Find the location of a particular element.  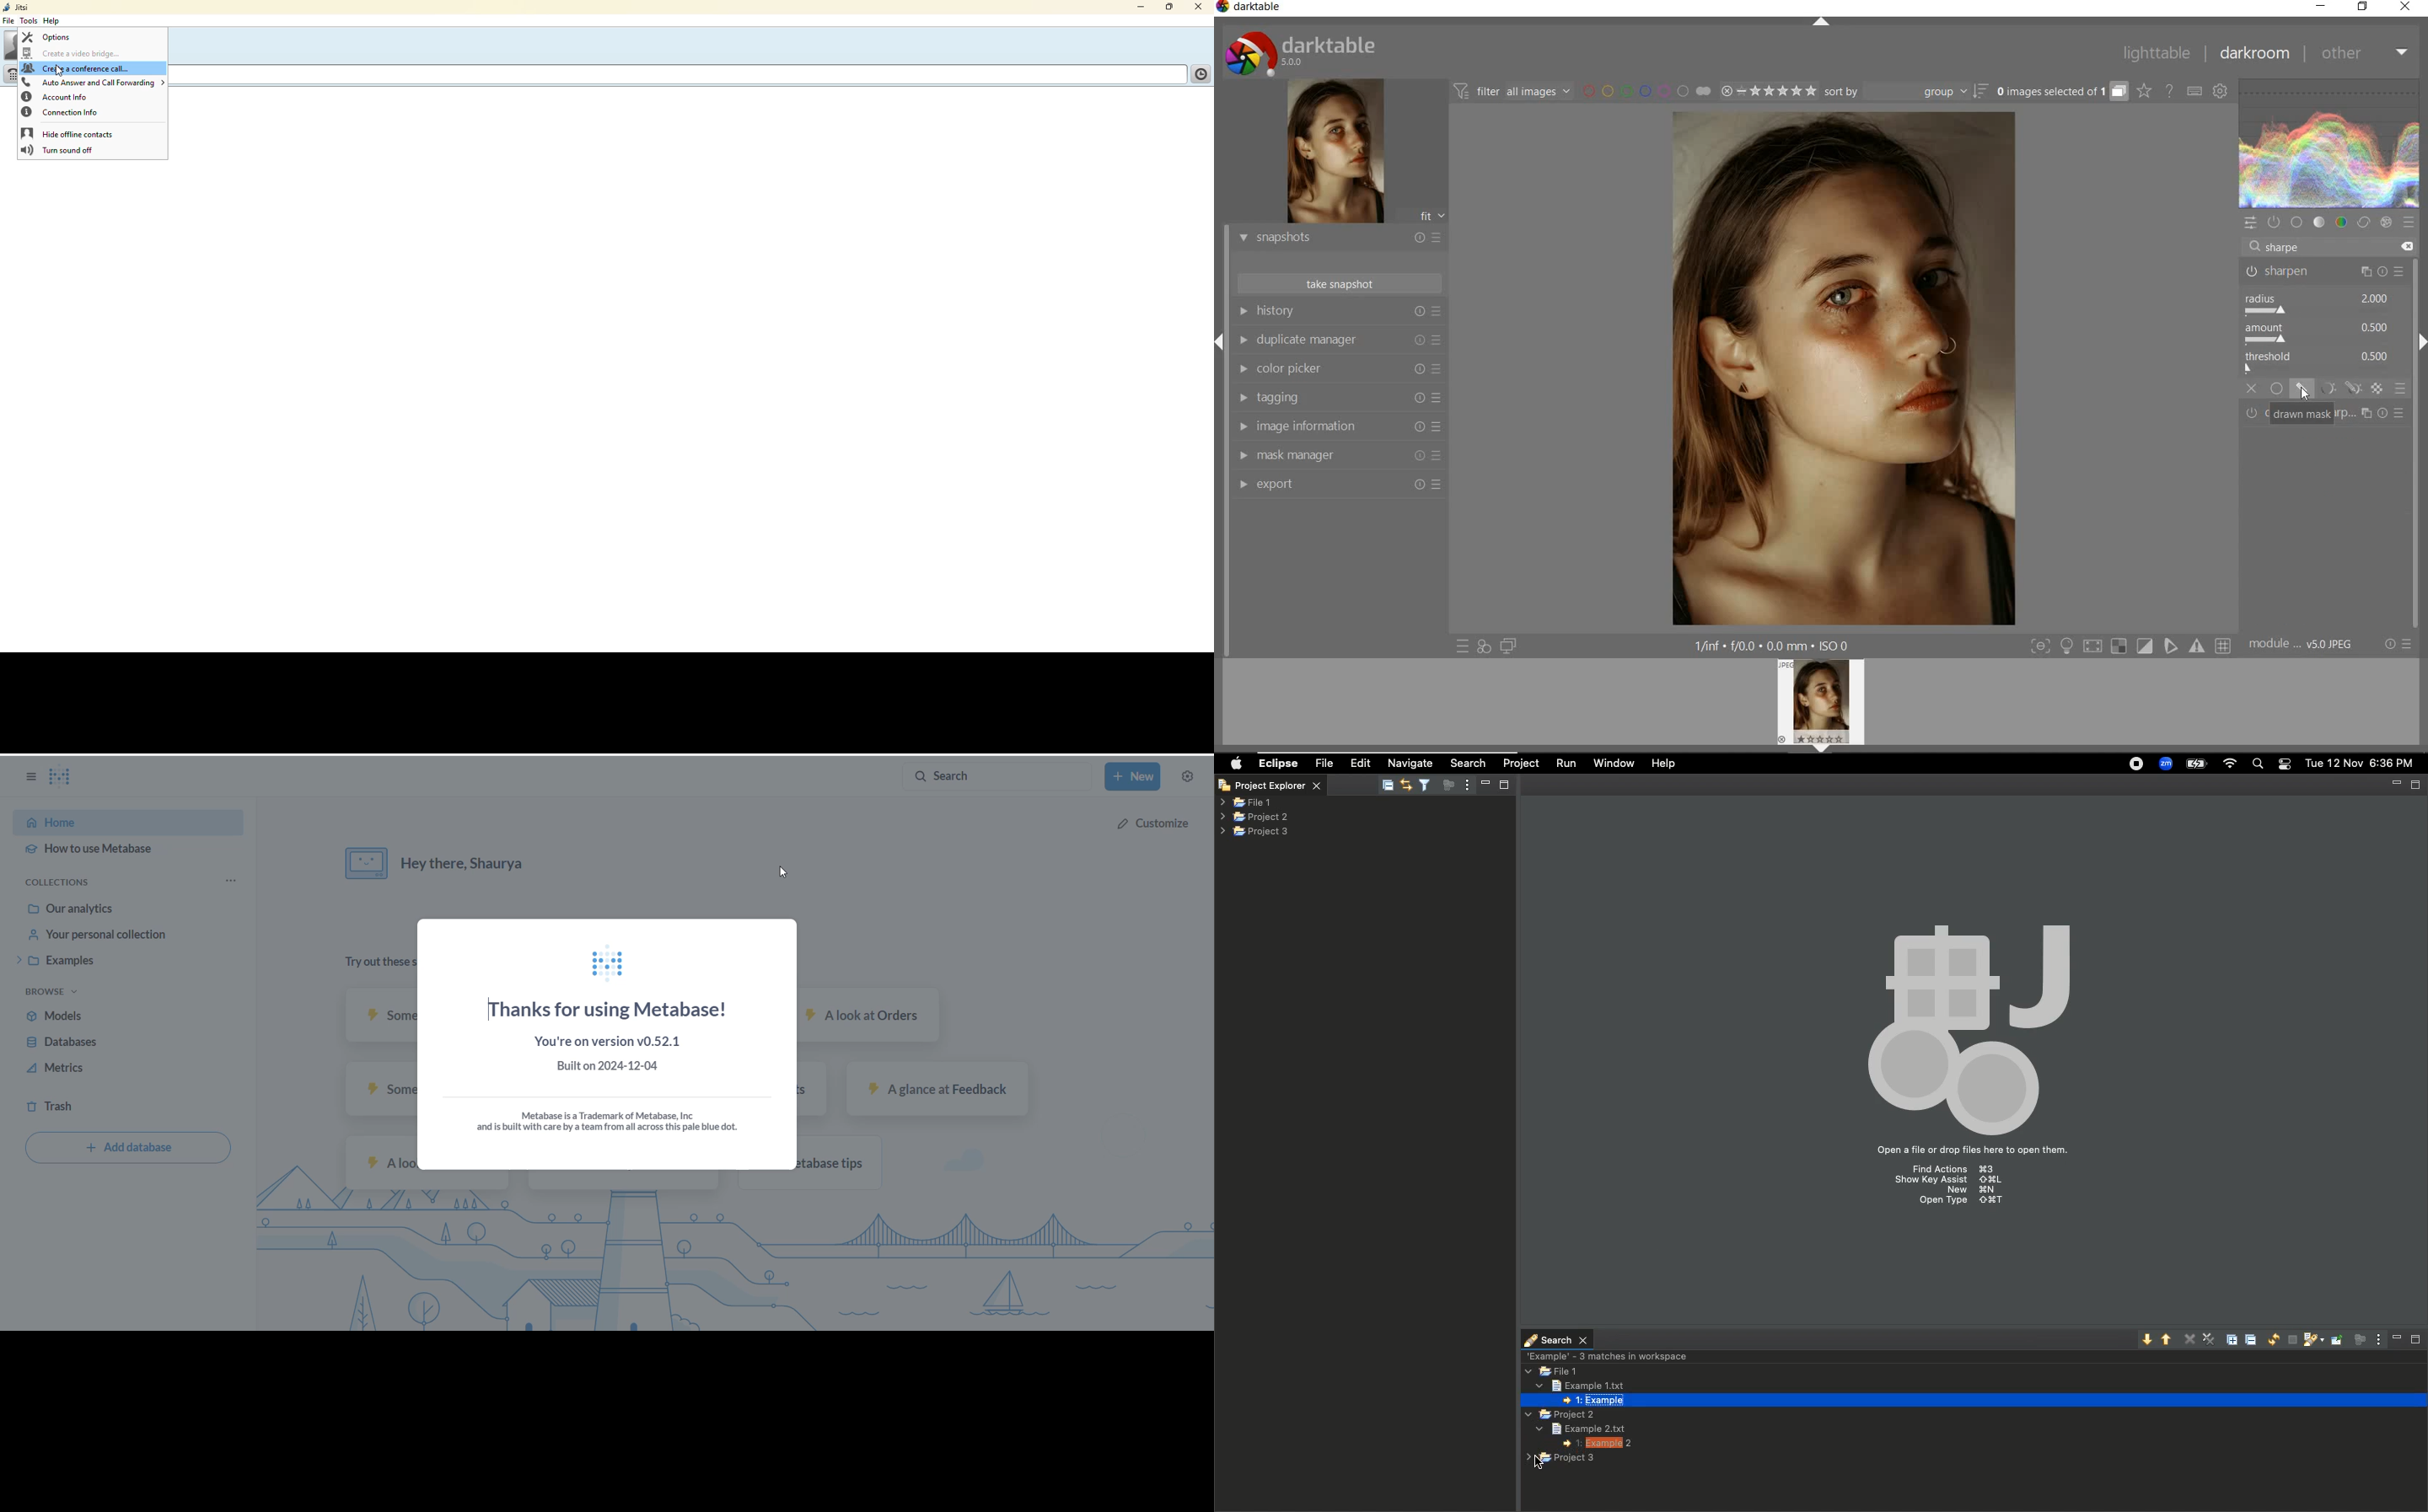

presets is located at coordinates (2408, 223).